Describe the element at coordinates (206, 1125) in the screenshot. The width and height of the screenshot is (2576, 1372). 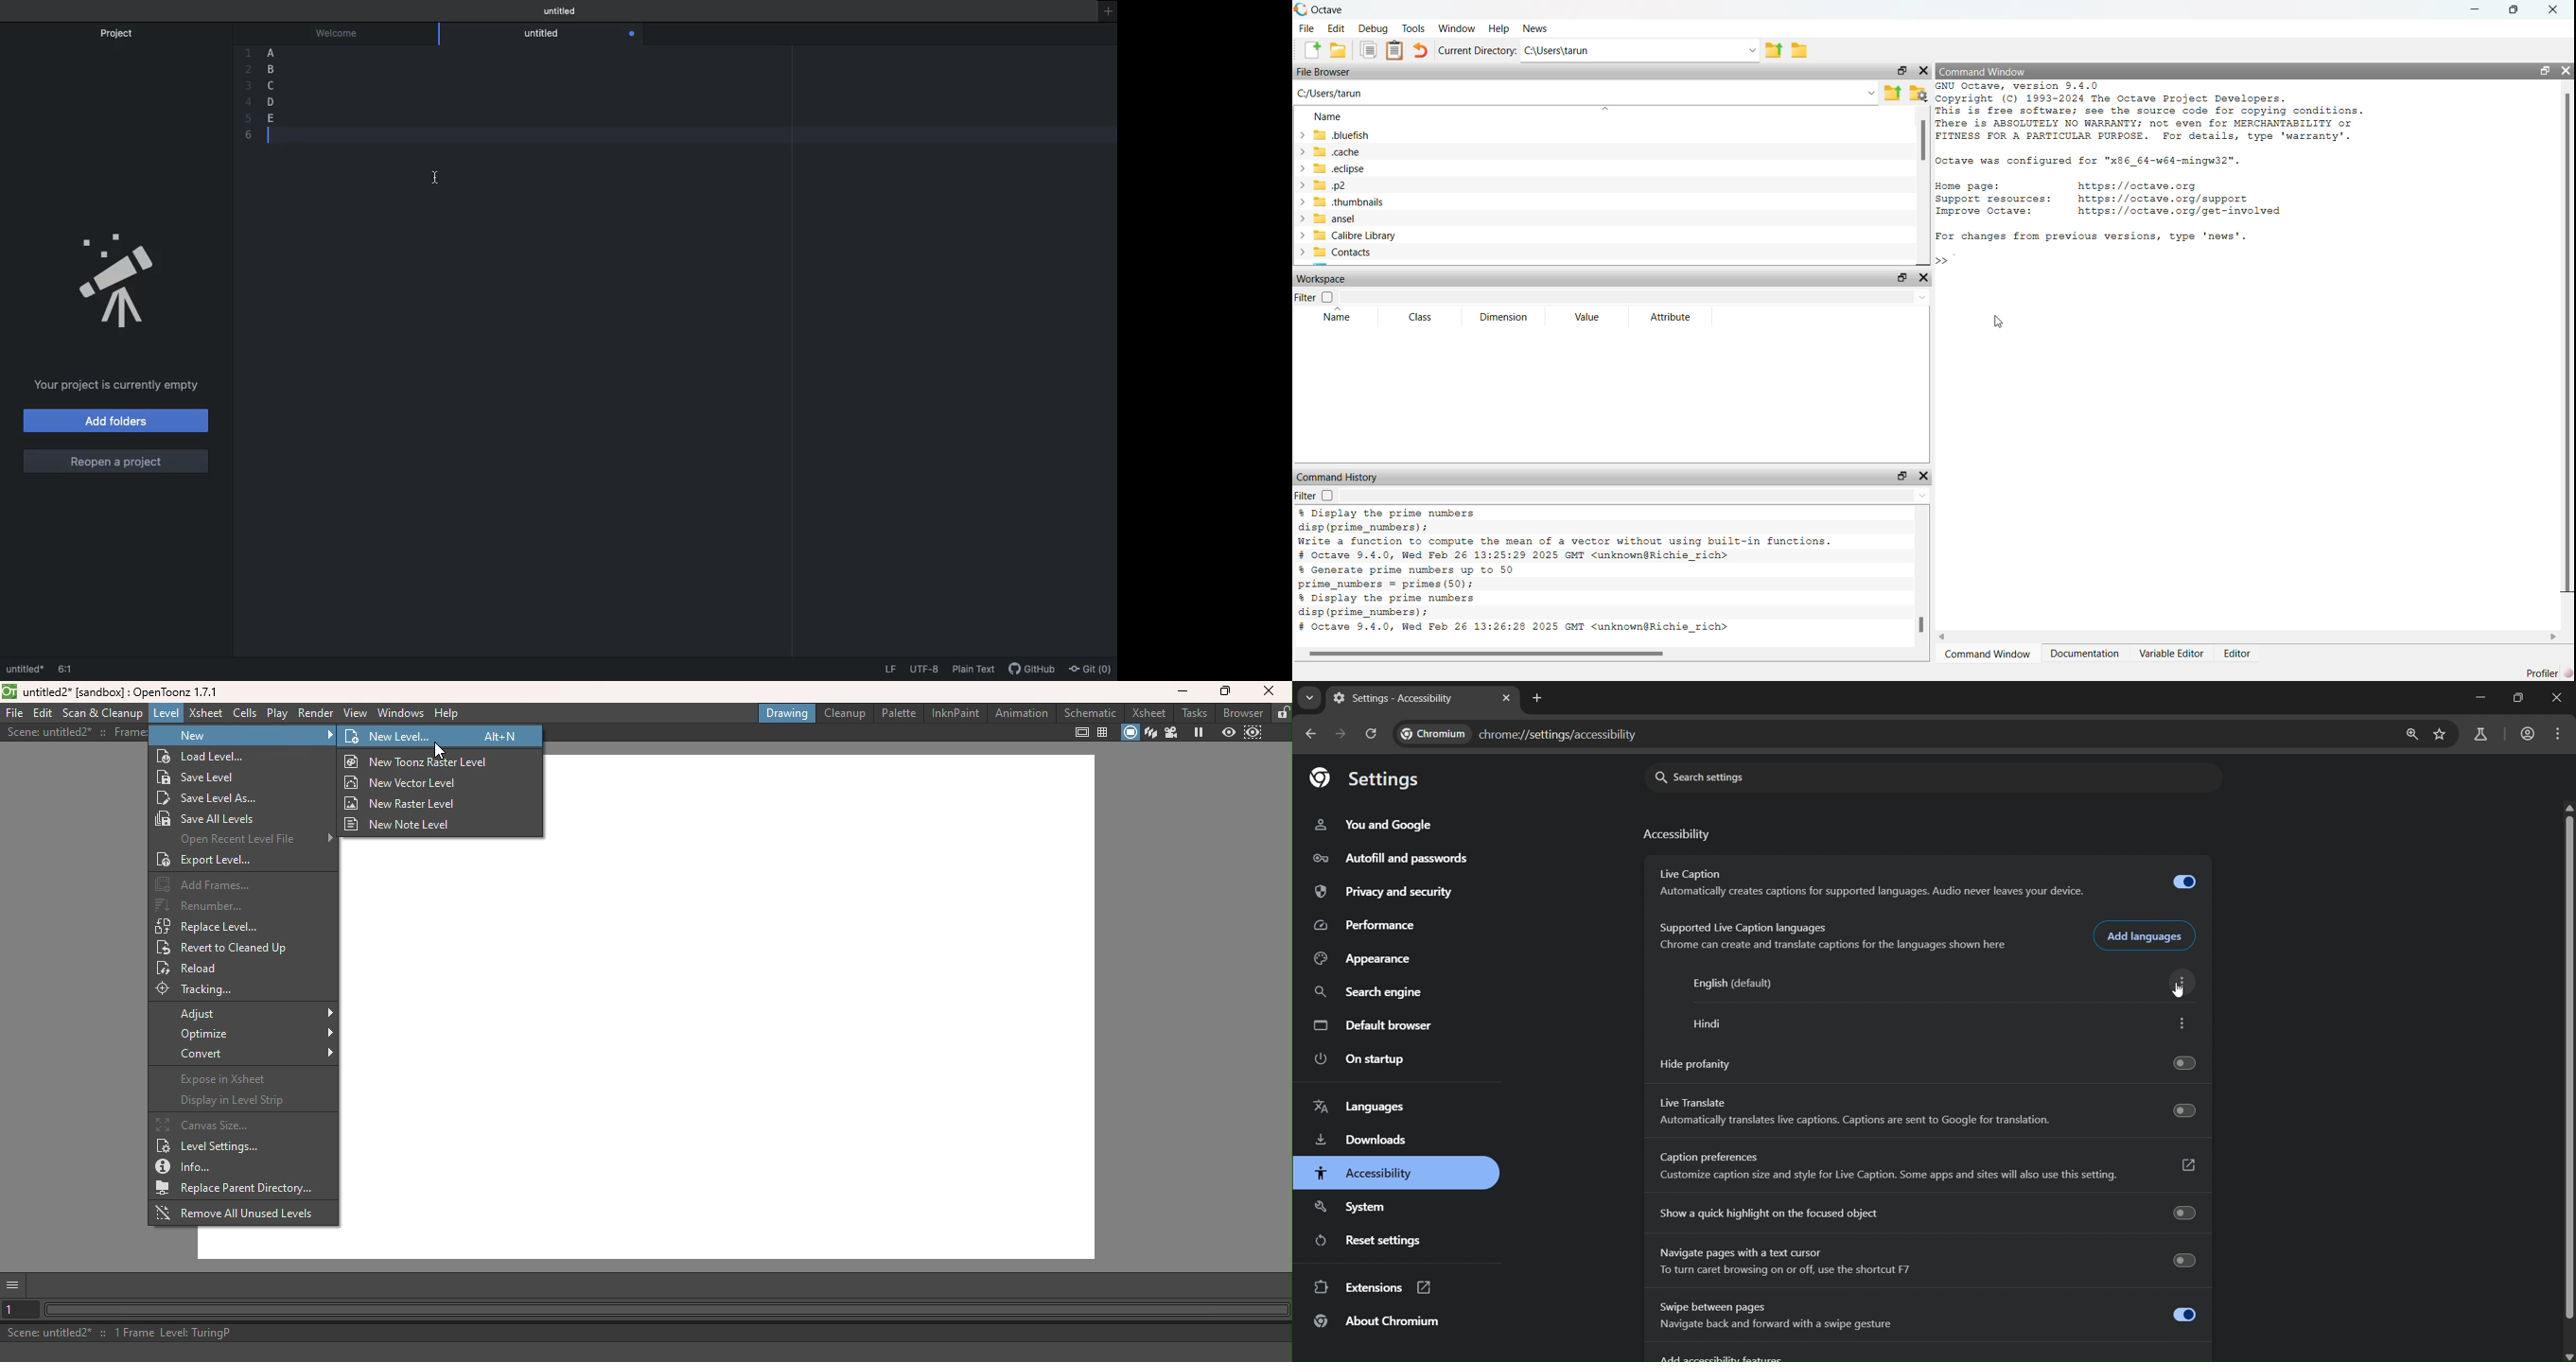
I see `Canvas size` at that location.